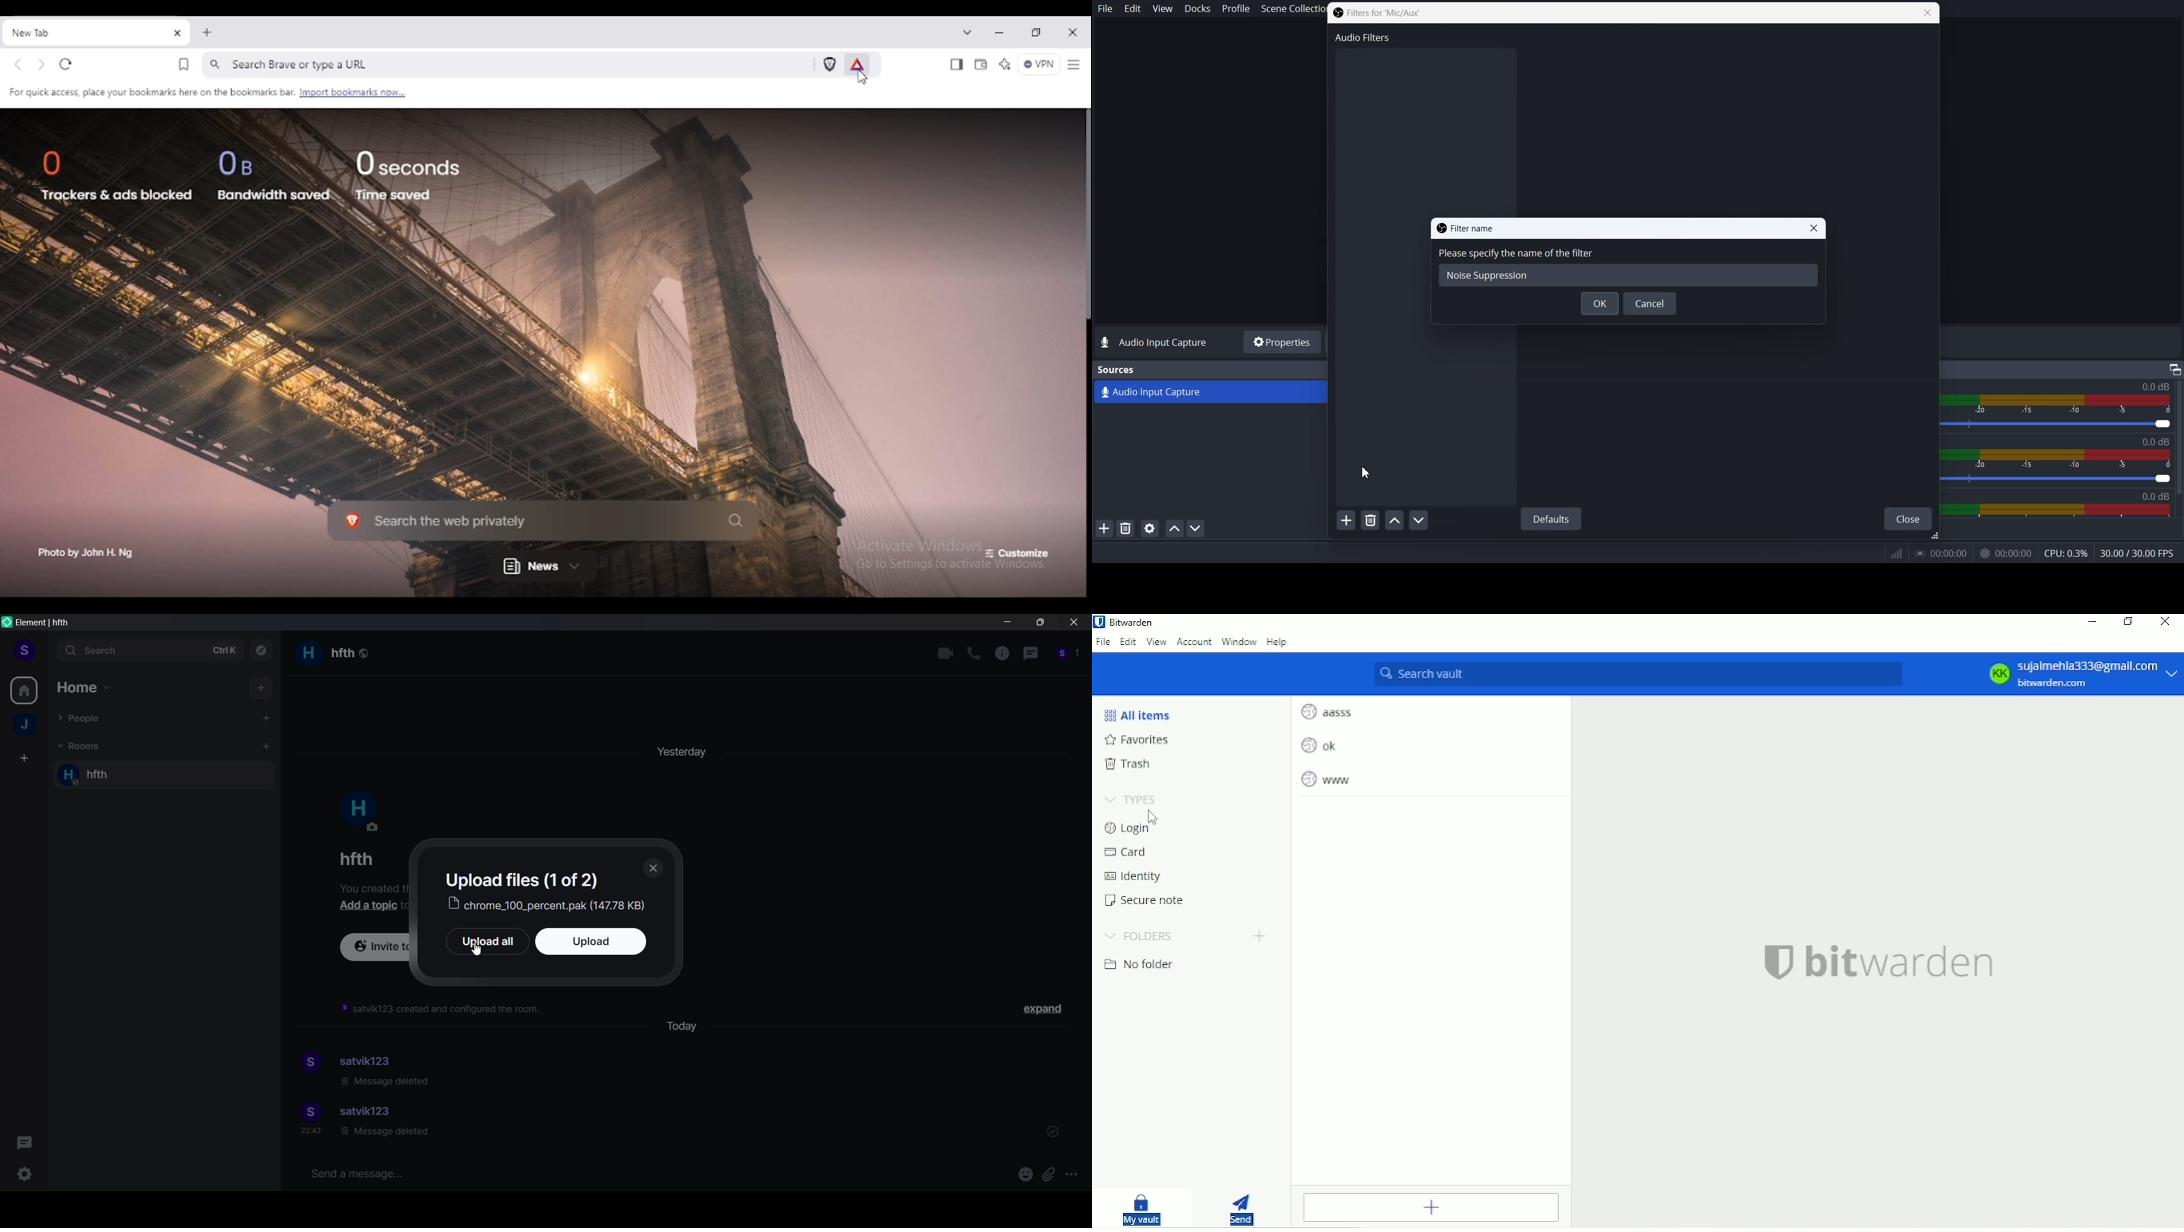  I want to click on Remove selected filters, so click(1371, 520).